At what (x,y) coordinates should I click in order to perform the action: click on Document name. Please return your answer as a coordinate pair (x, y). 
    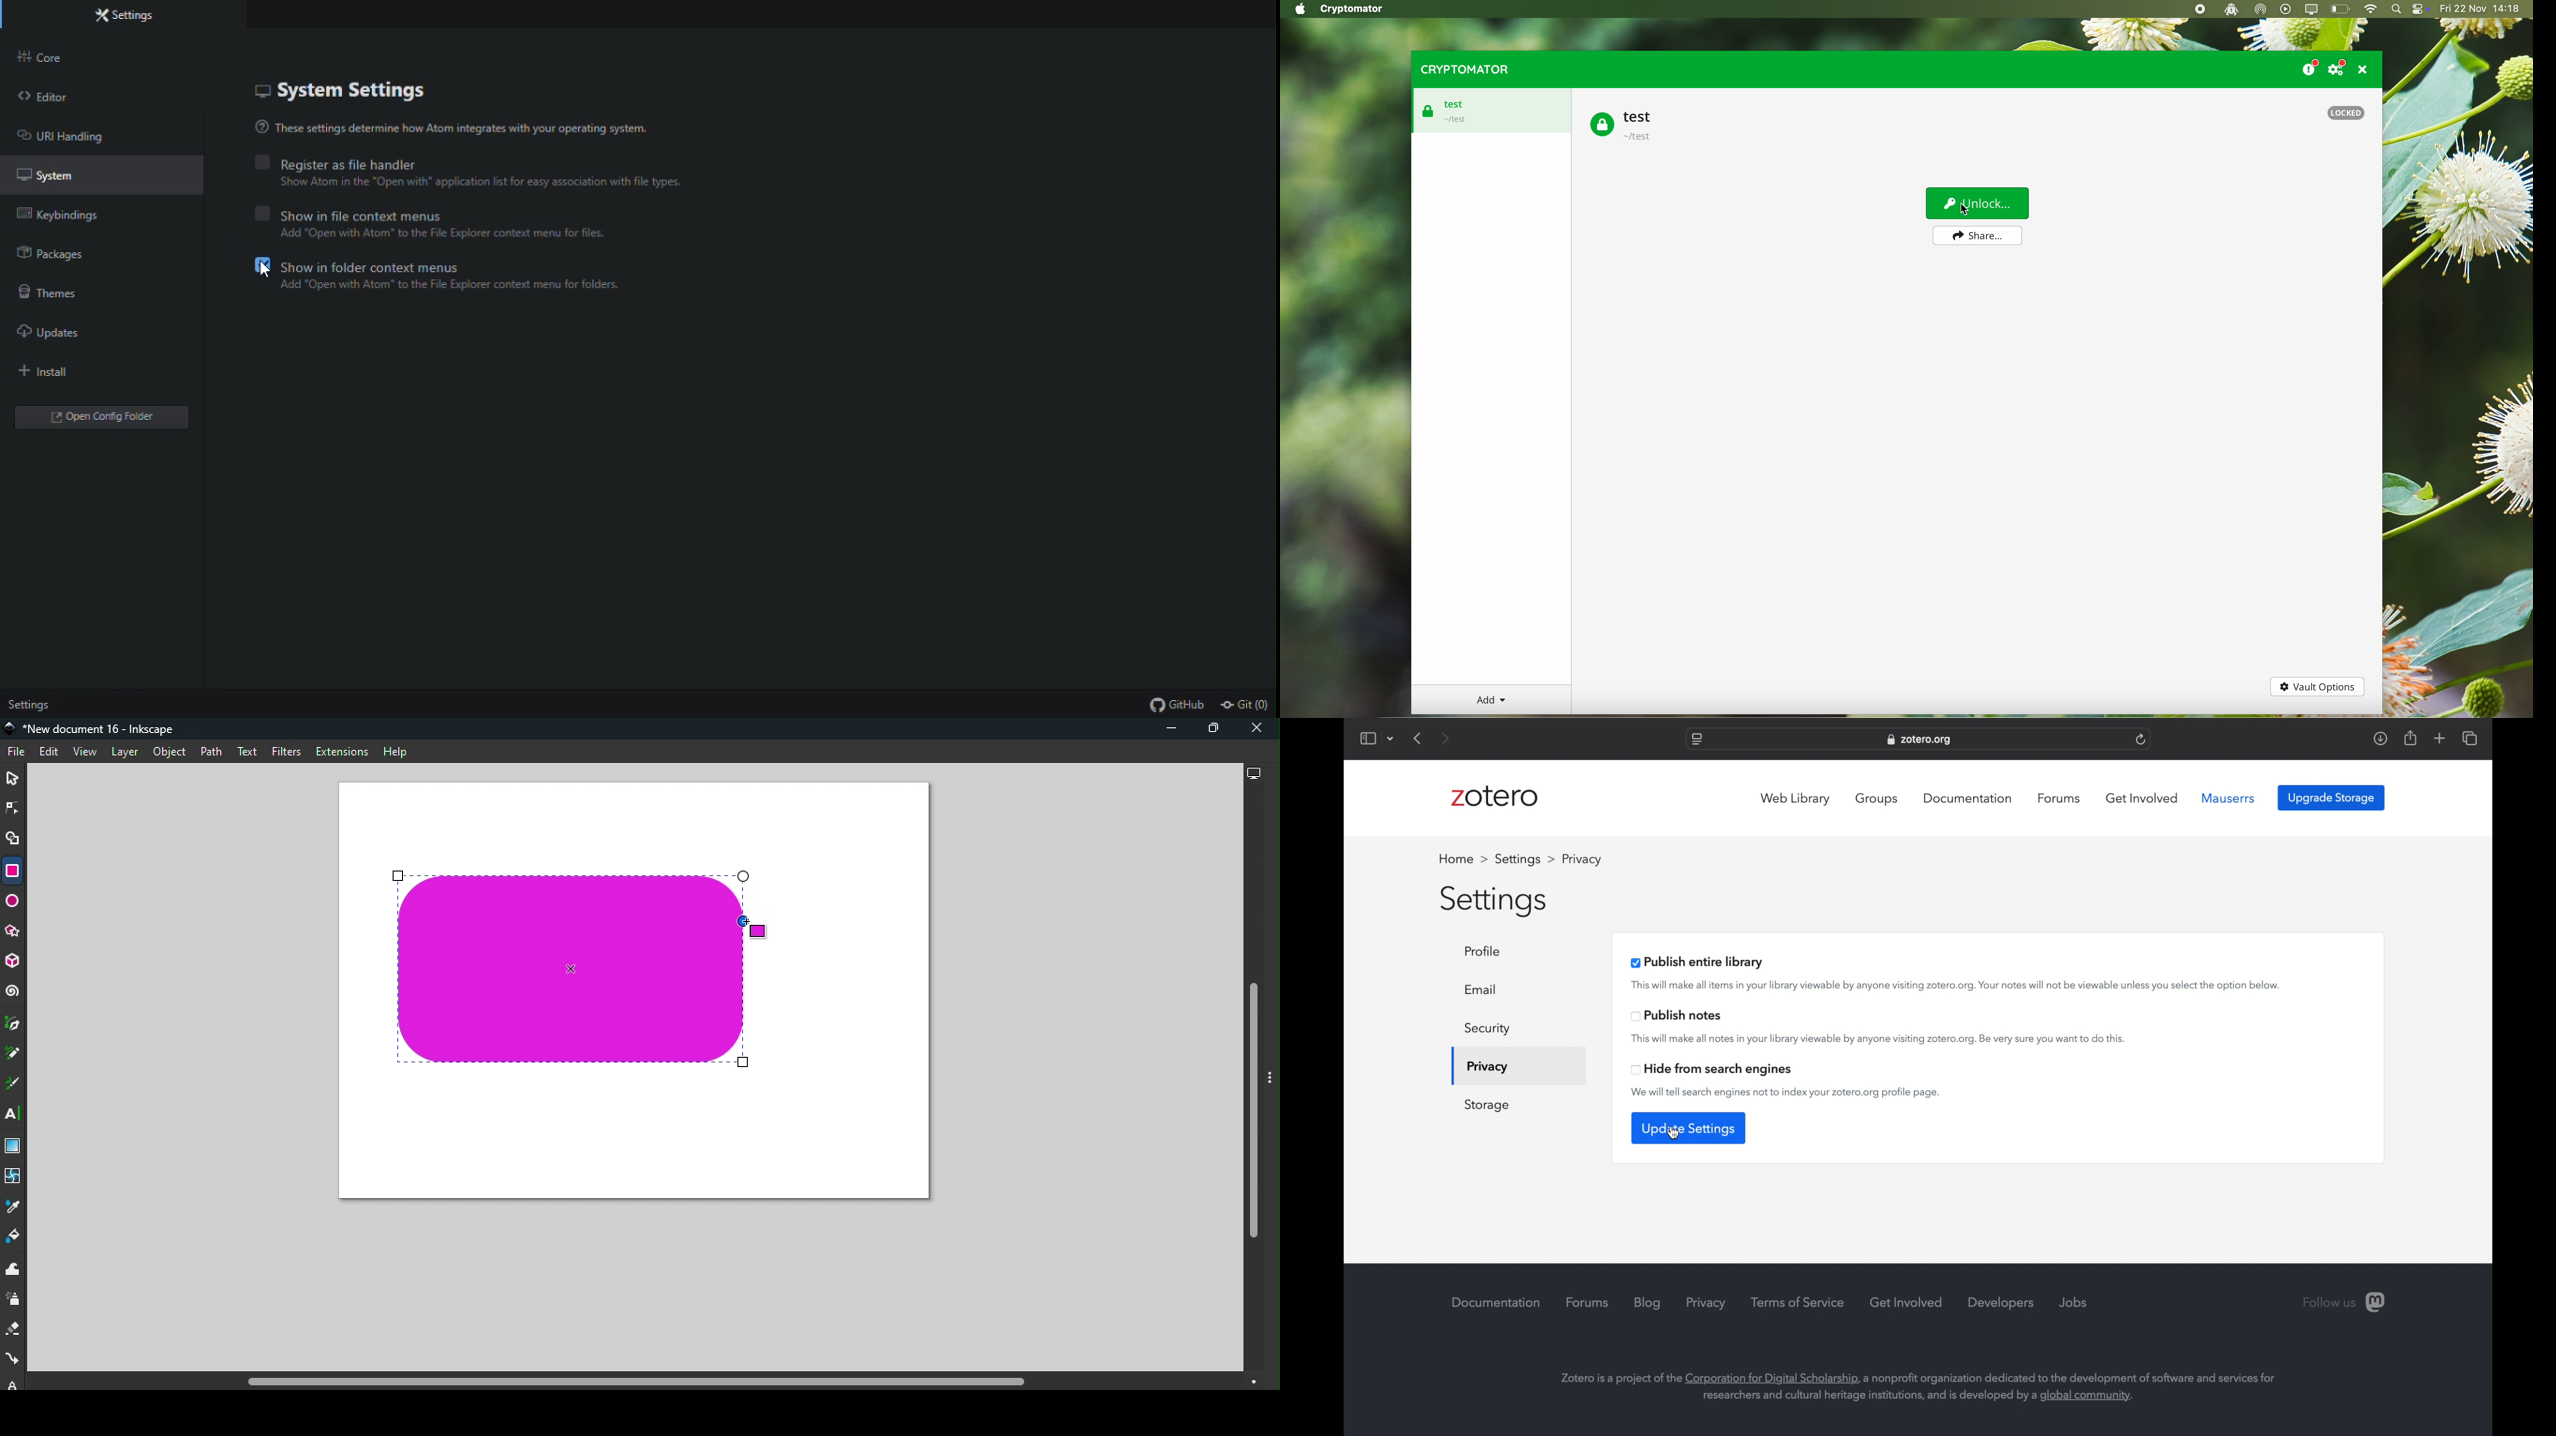
    Looking at the image, I should click on (94, 729).